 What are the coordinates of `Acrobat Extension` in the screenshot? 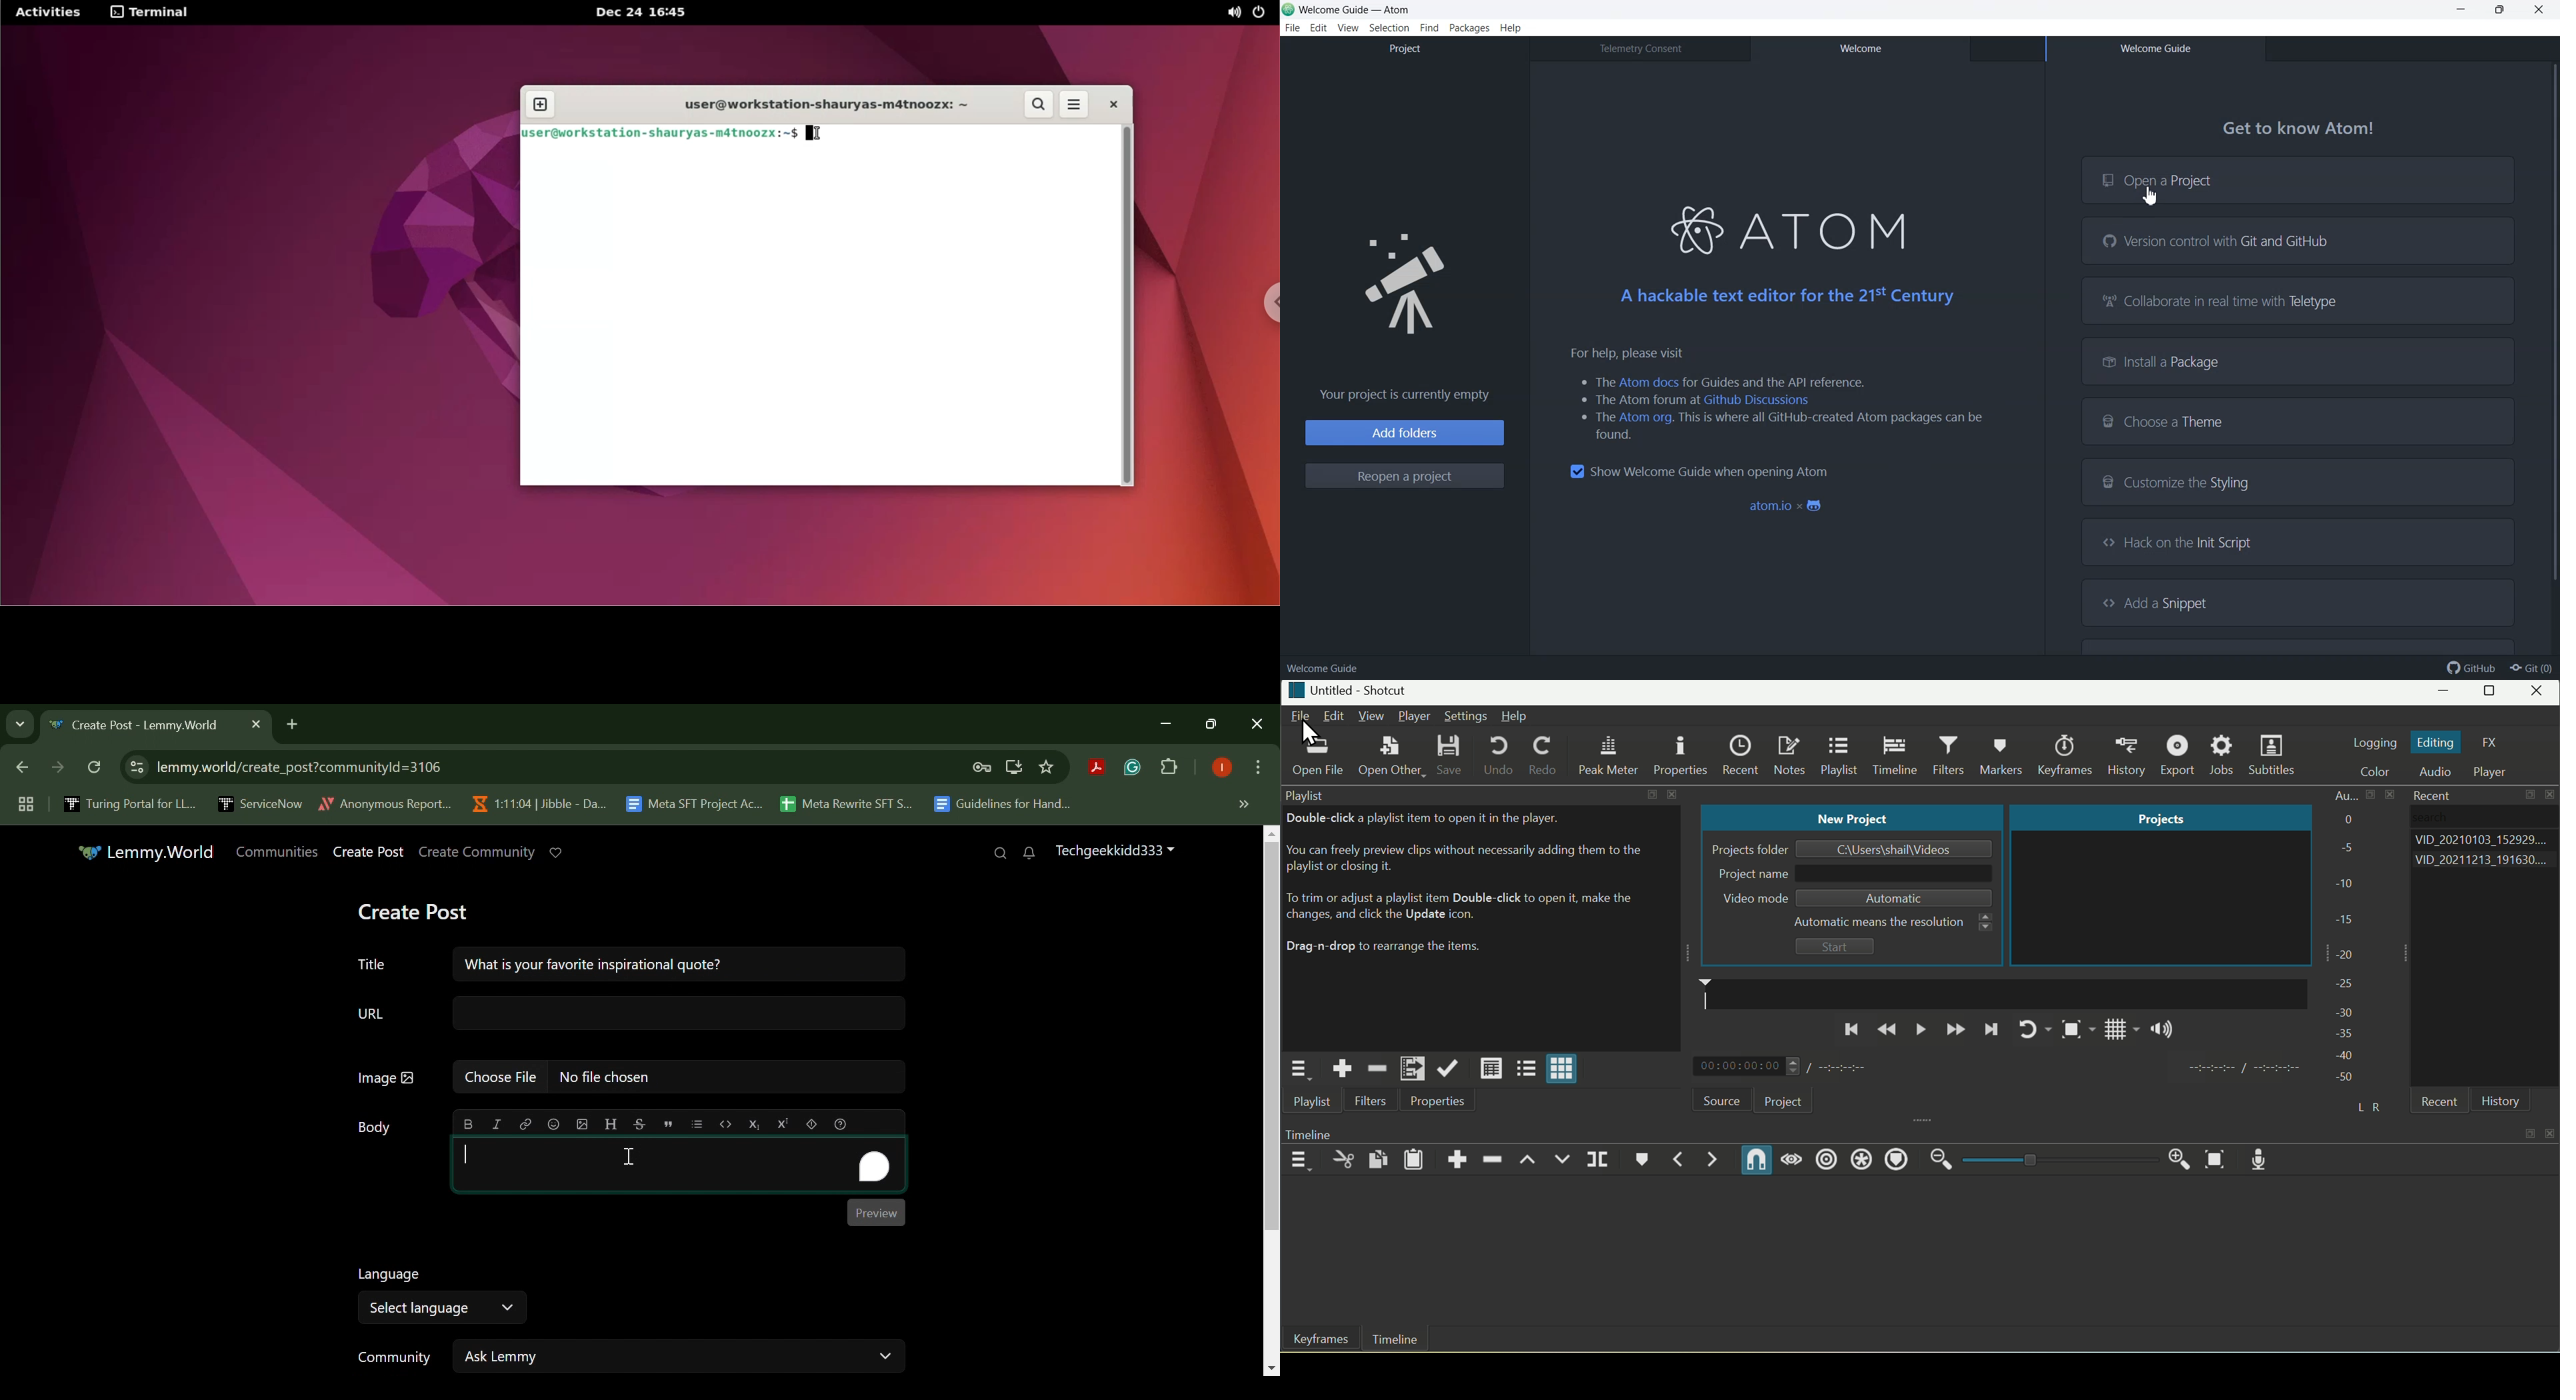 It's located at (1096, 768).